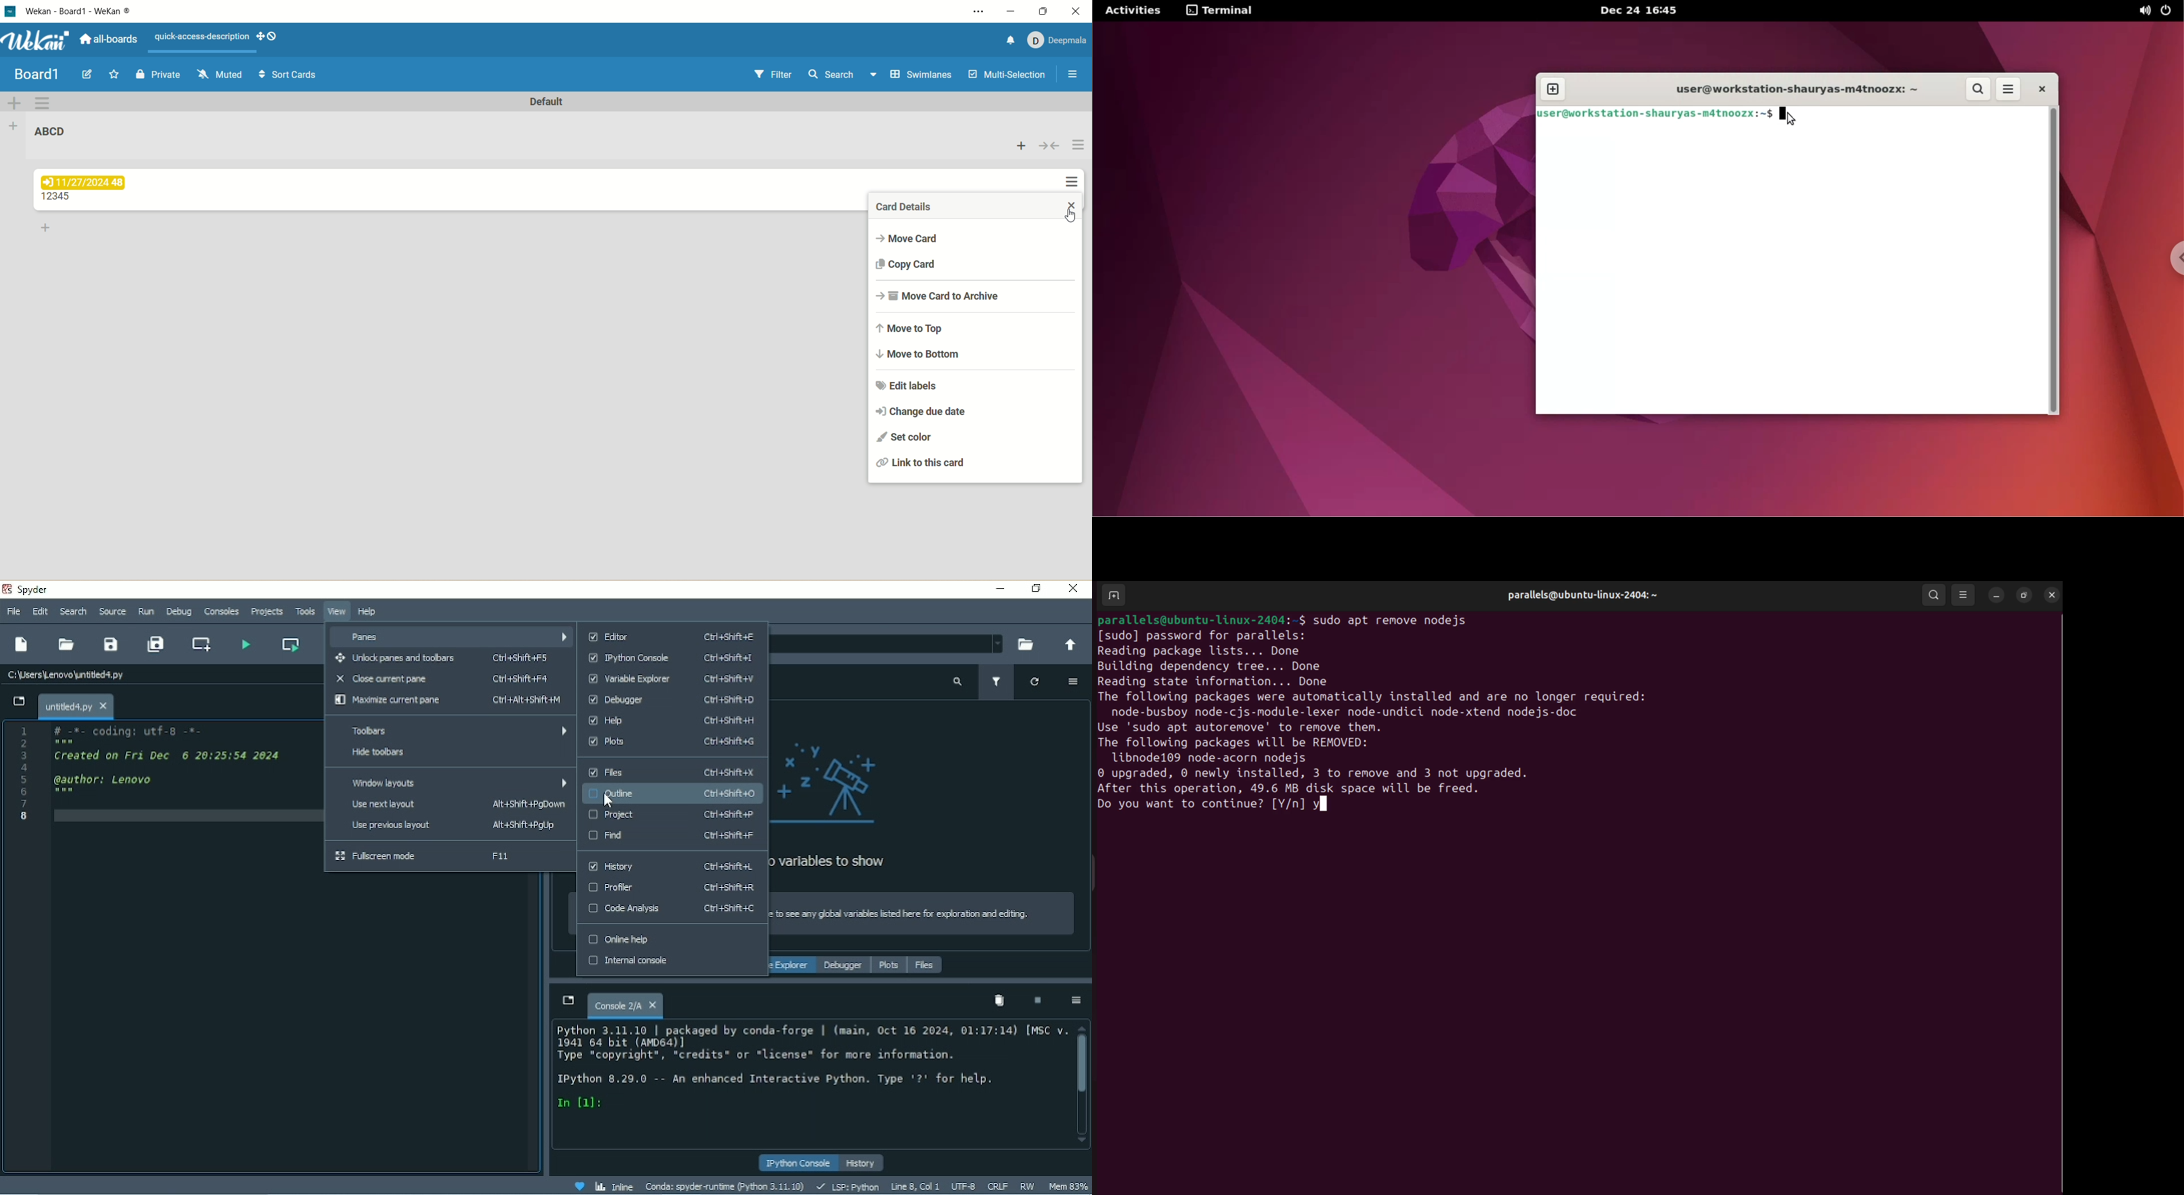  Describe the element at coordinates (2051, 594) in the screenshot. I see `close` at that location.